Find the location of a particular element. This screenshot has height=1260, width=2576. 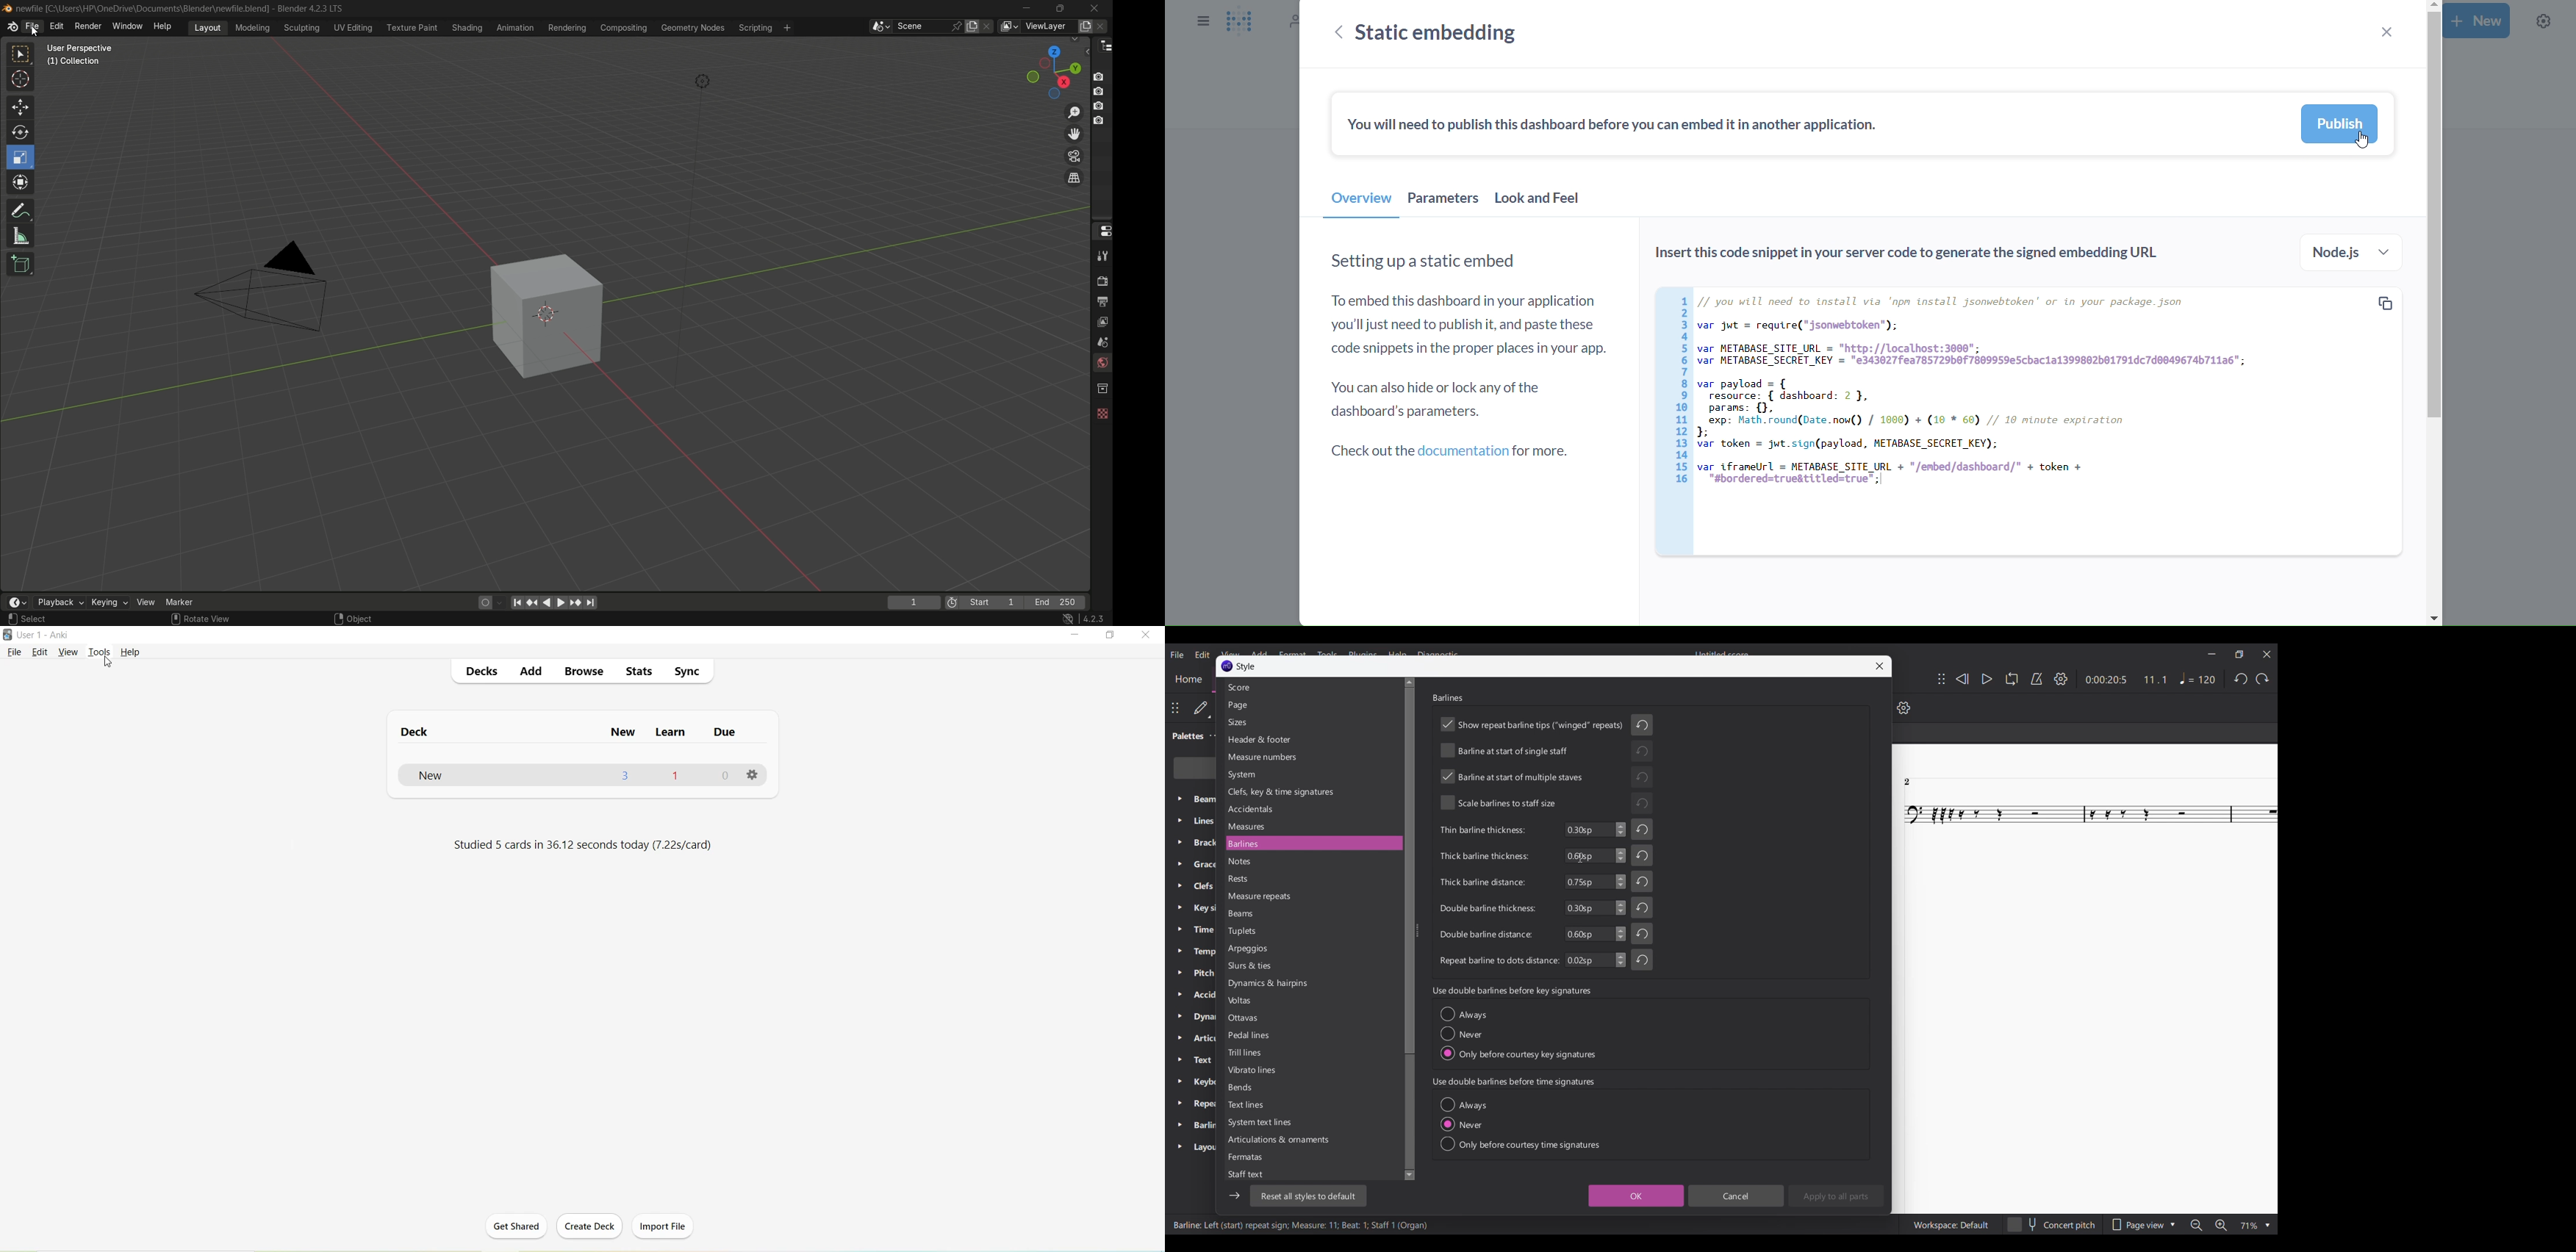

Decks is located at coordinates (482, 673).